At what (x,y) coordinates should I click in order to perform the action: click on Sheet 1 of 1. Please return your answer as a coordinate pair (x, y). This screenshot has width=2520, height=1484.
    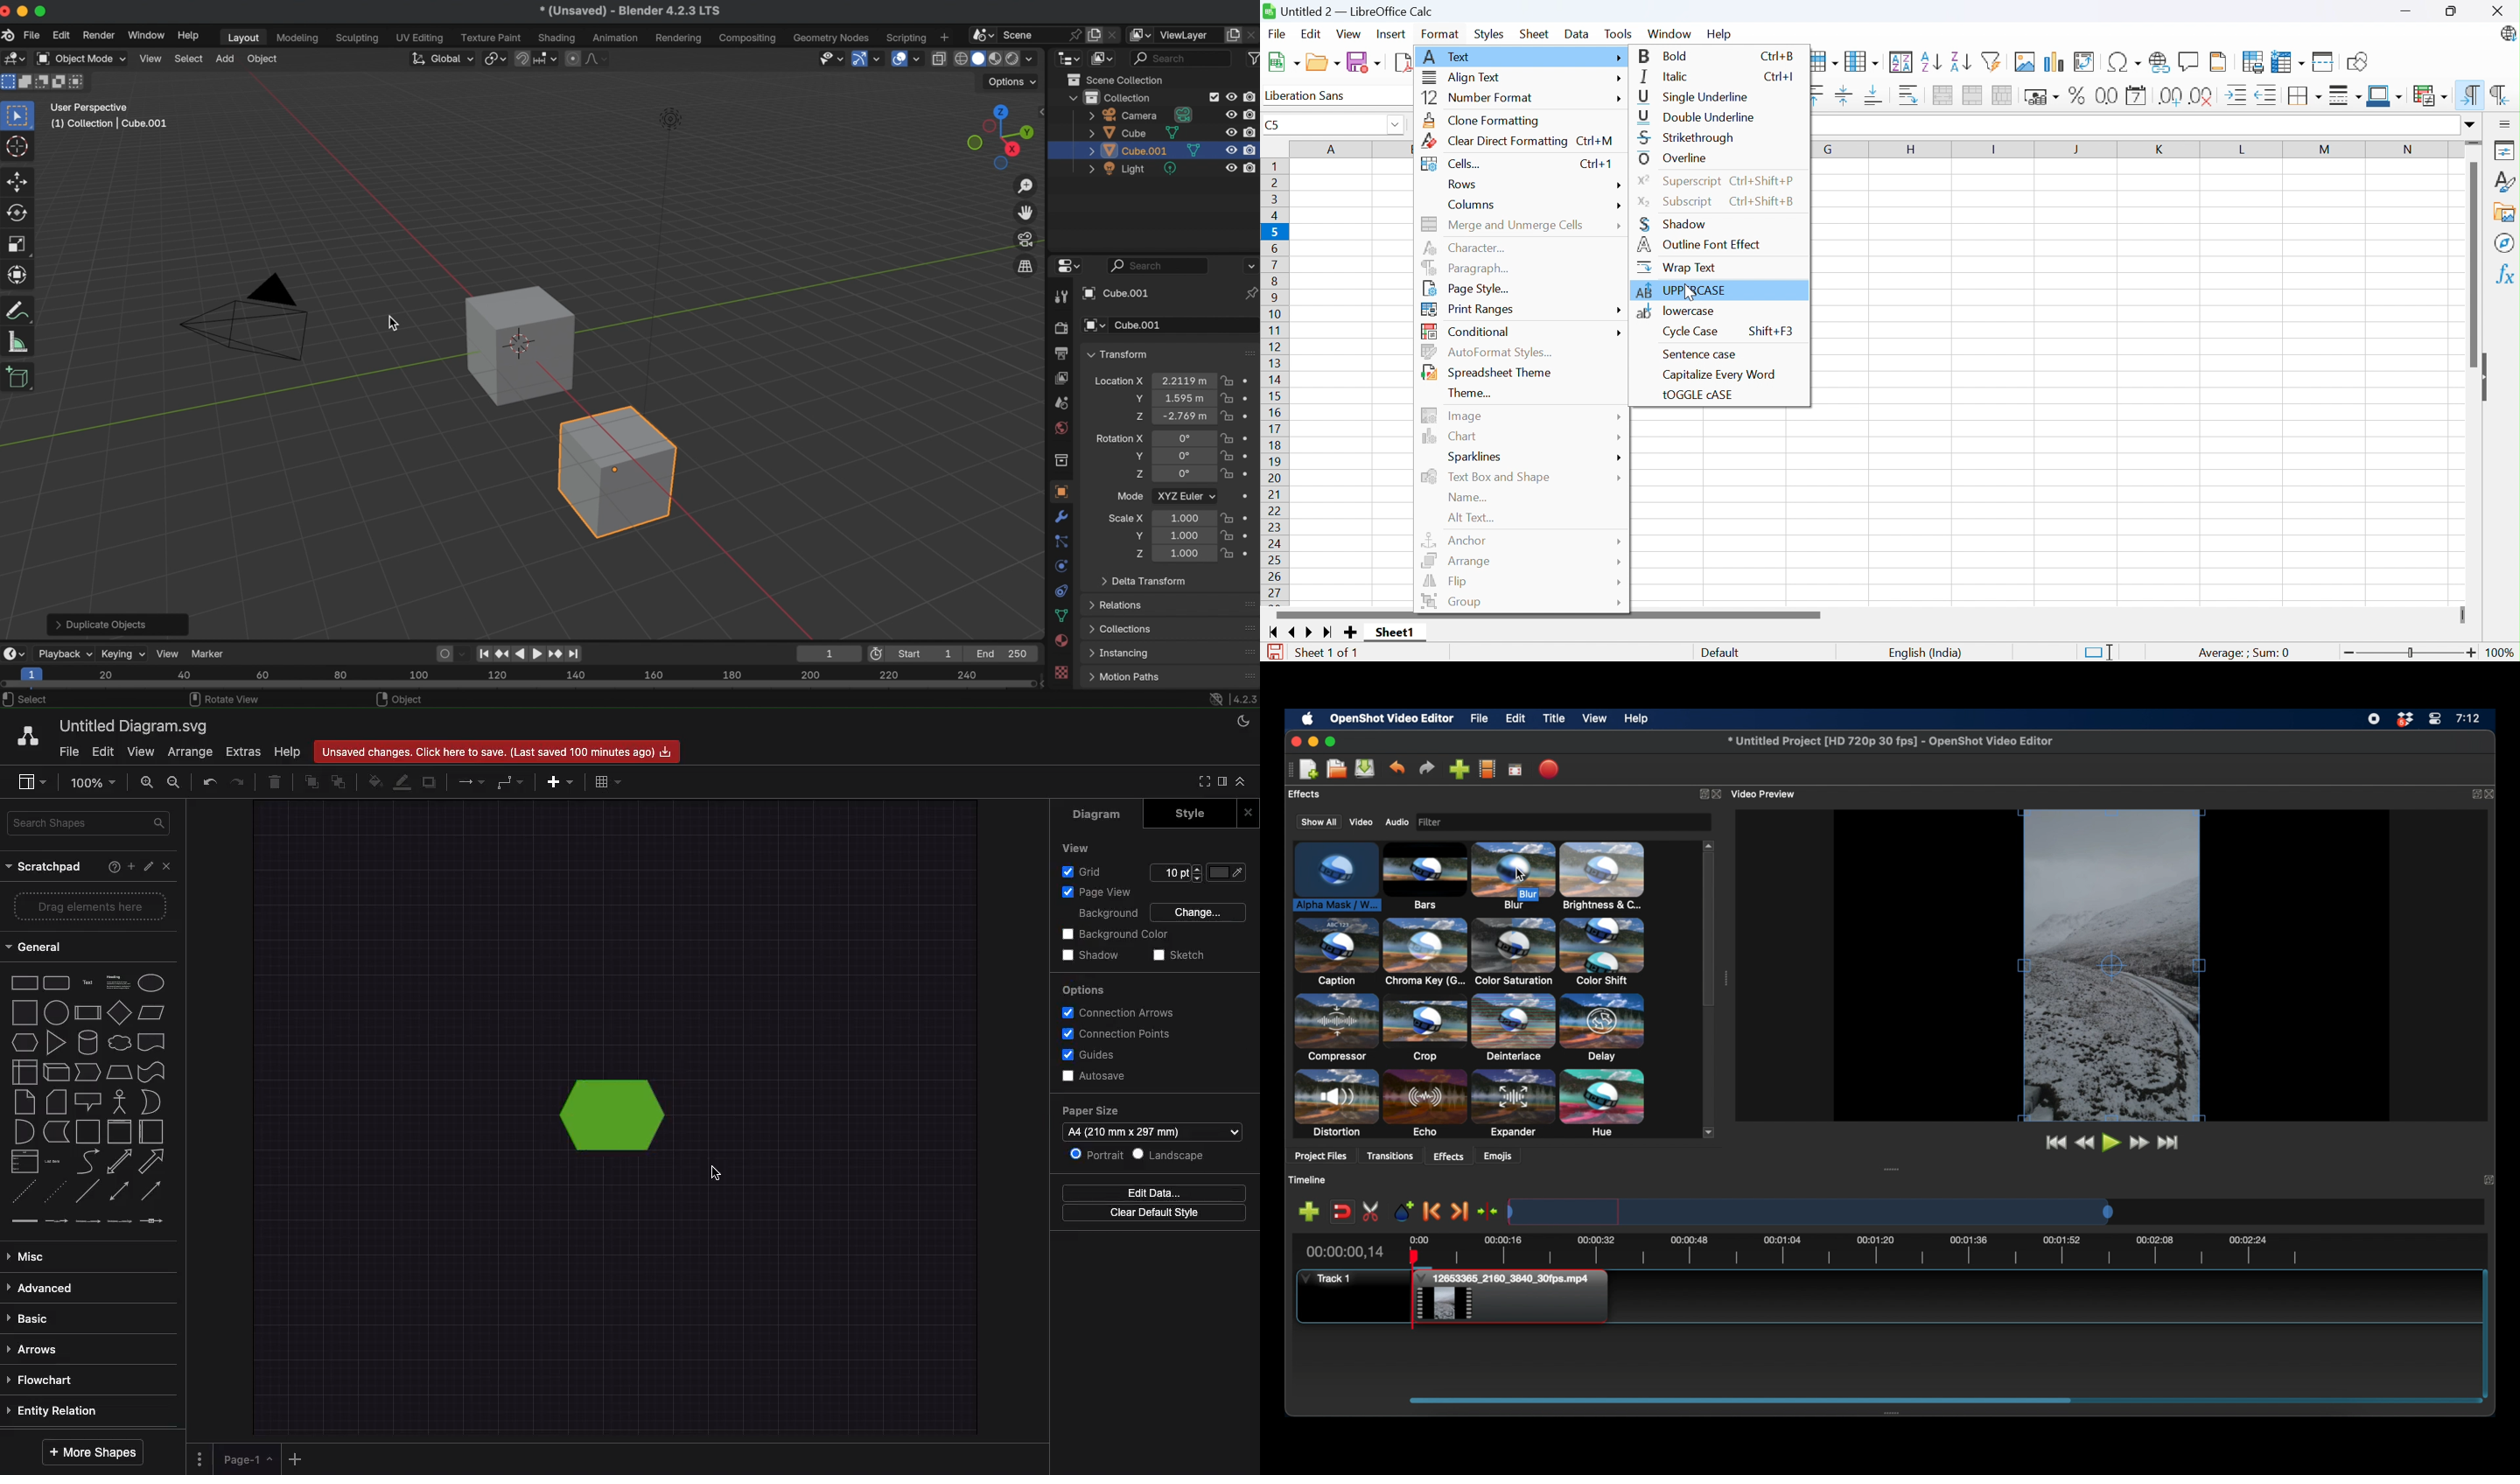
    Looking at the image, I should click on (1330, 654).